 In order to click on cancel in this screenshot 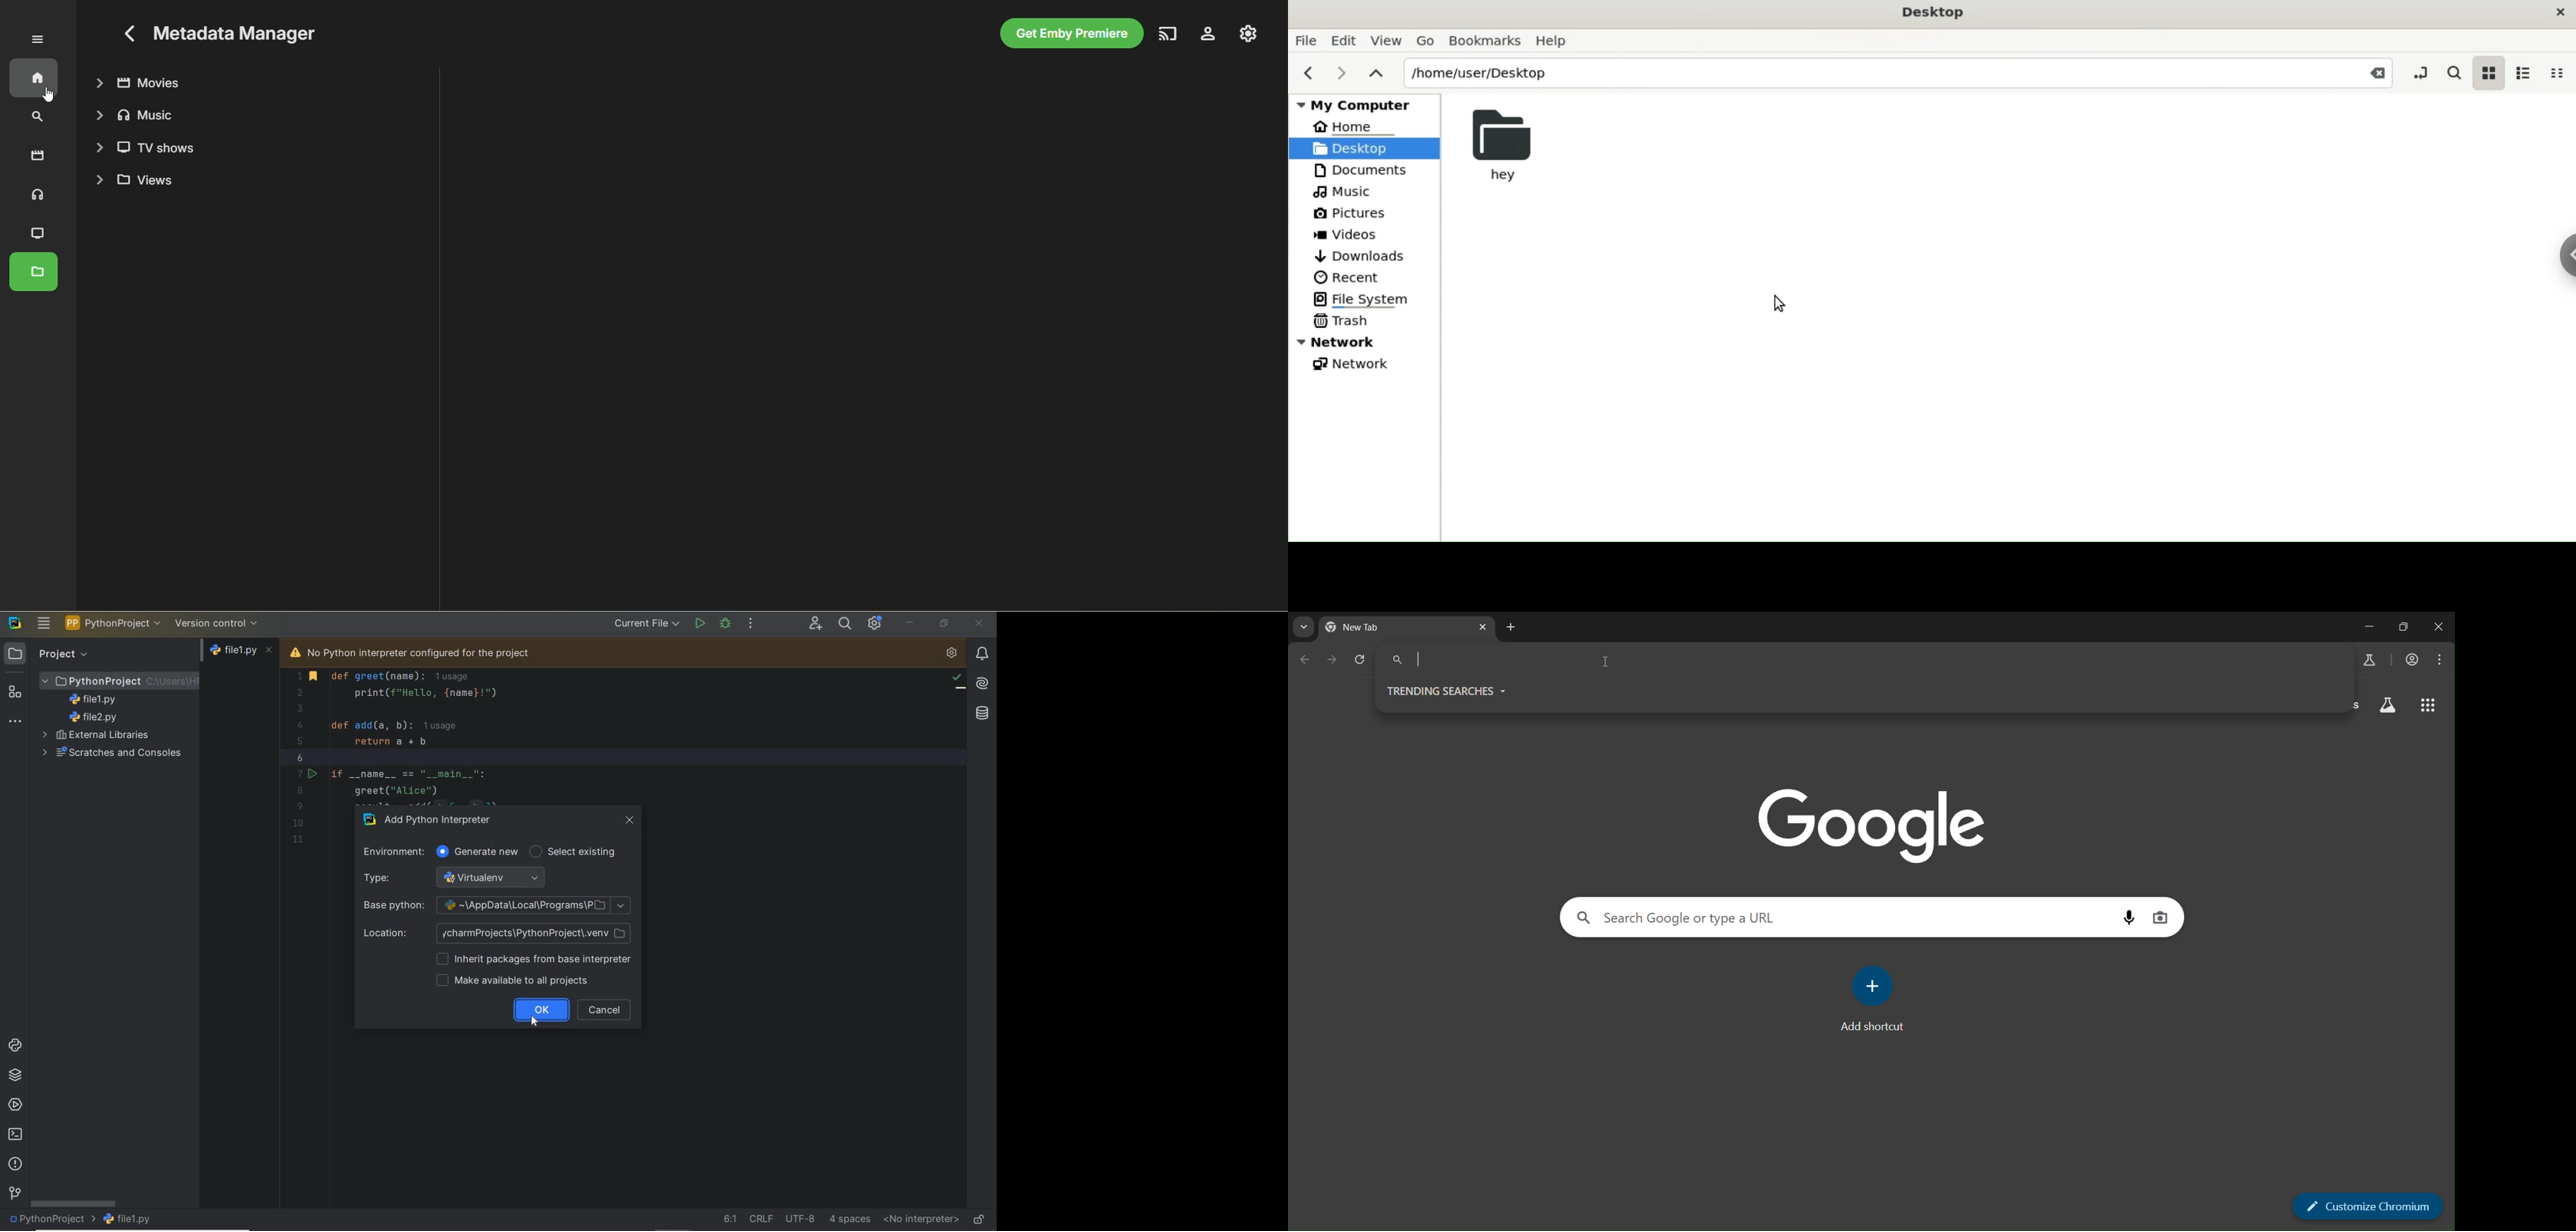, I will do `click(603, 1010)`.